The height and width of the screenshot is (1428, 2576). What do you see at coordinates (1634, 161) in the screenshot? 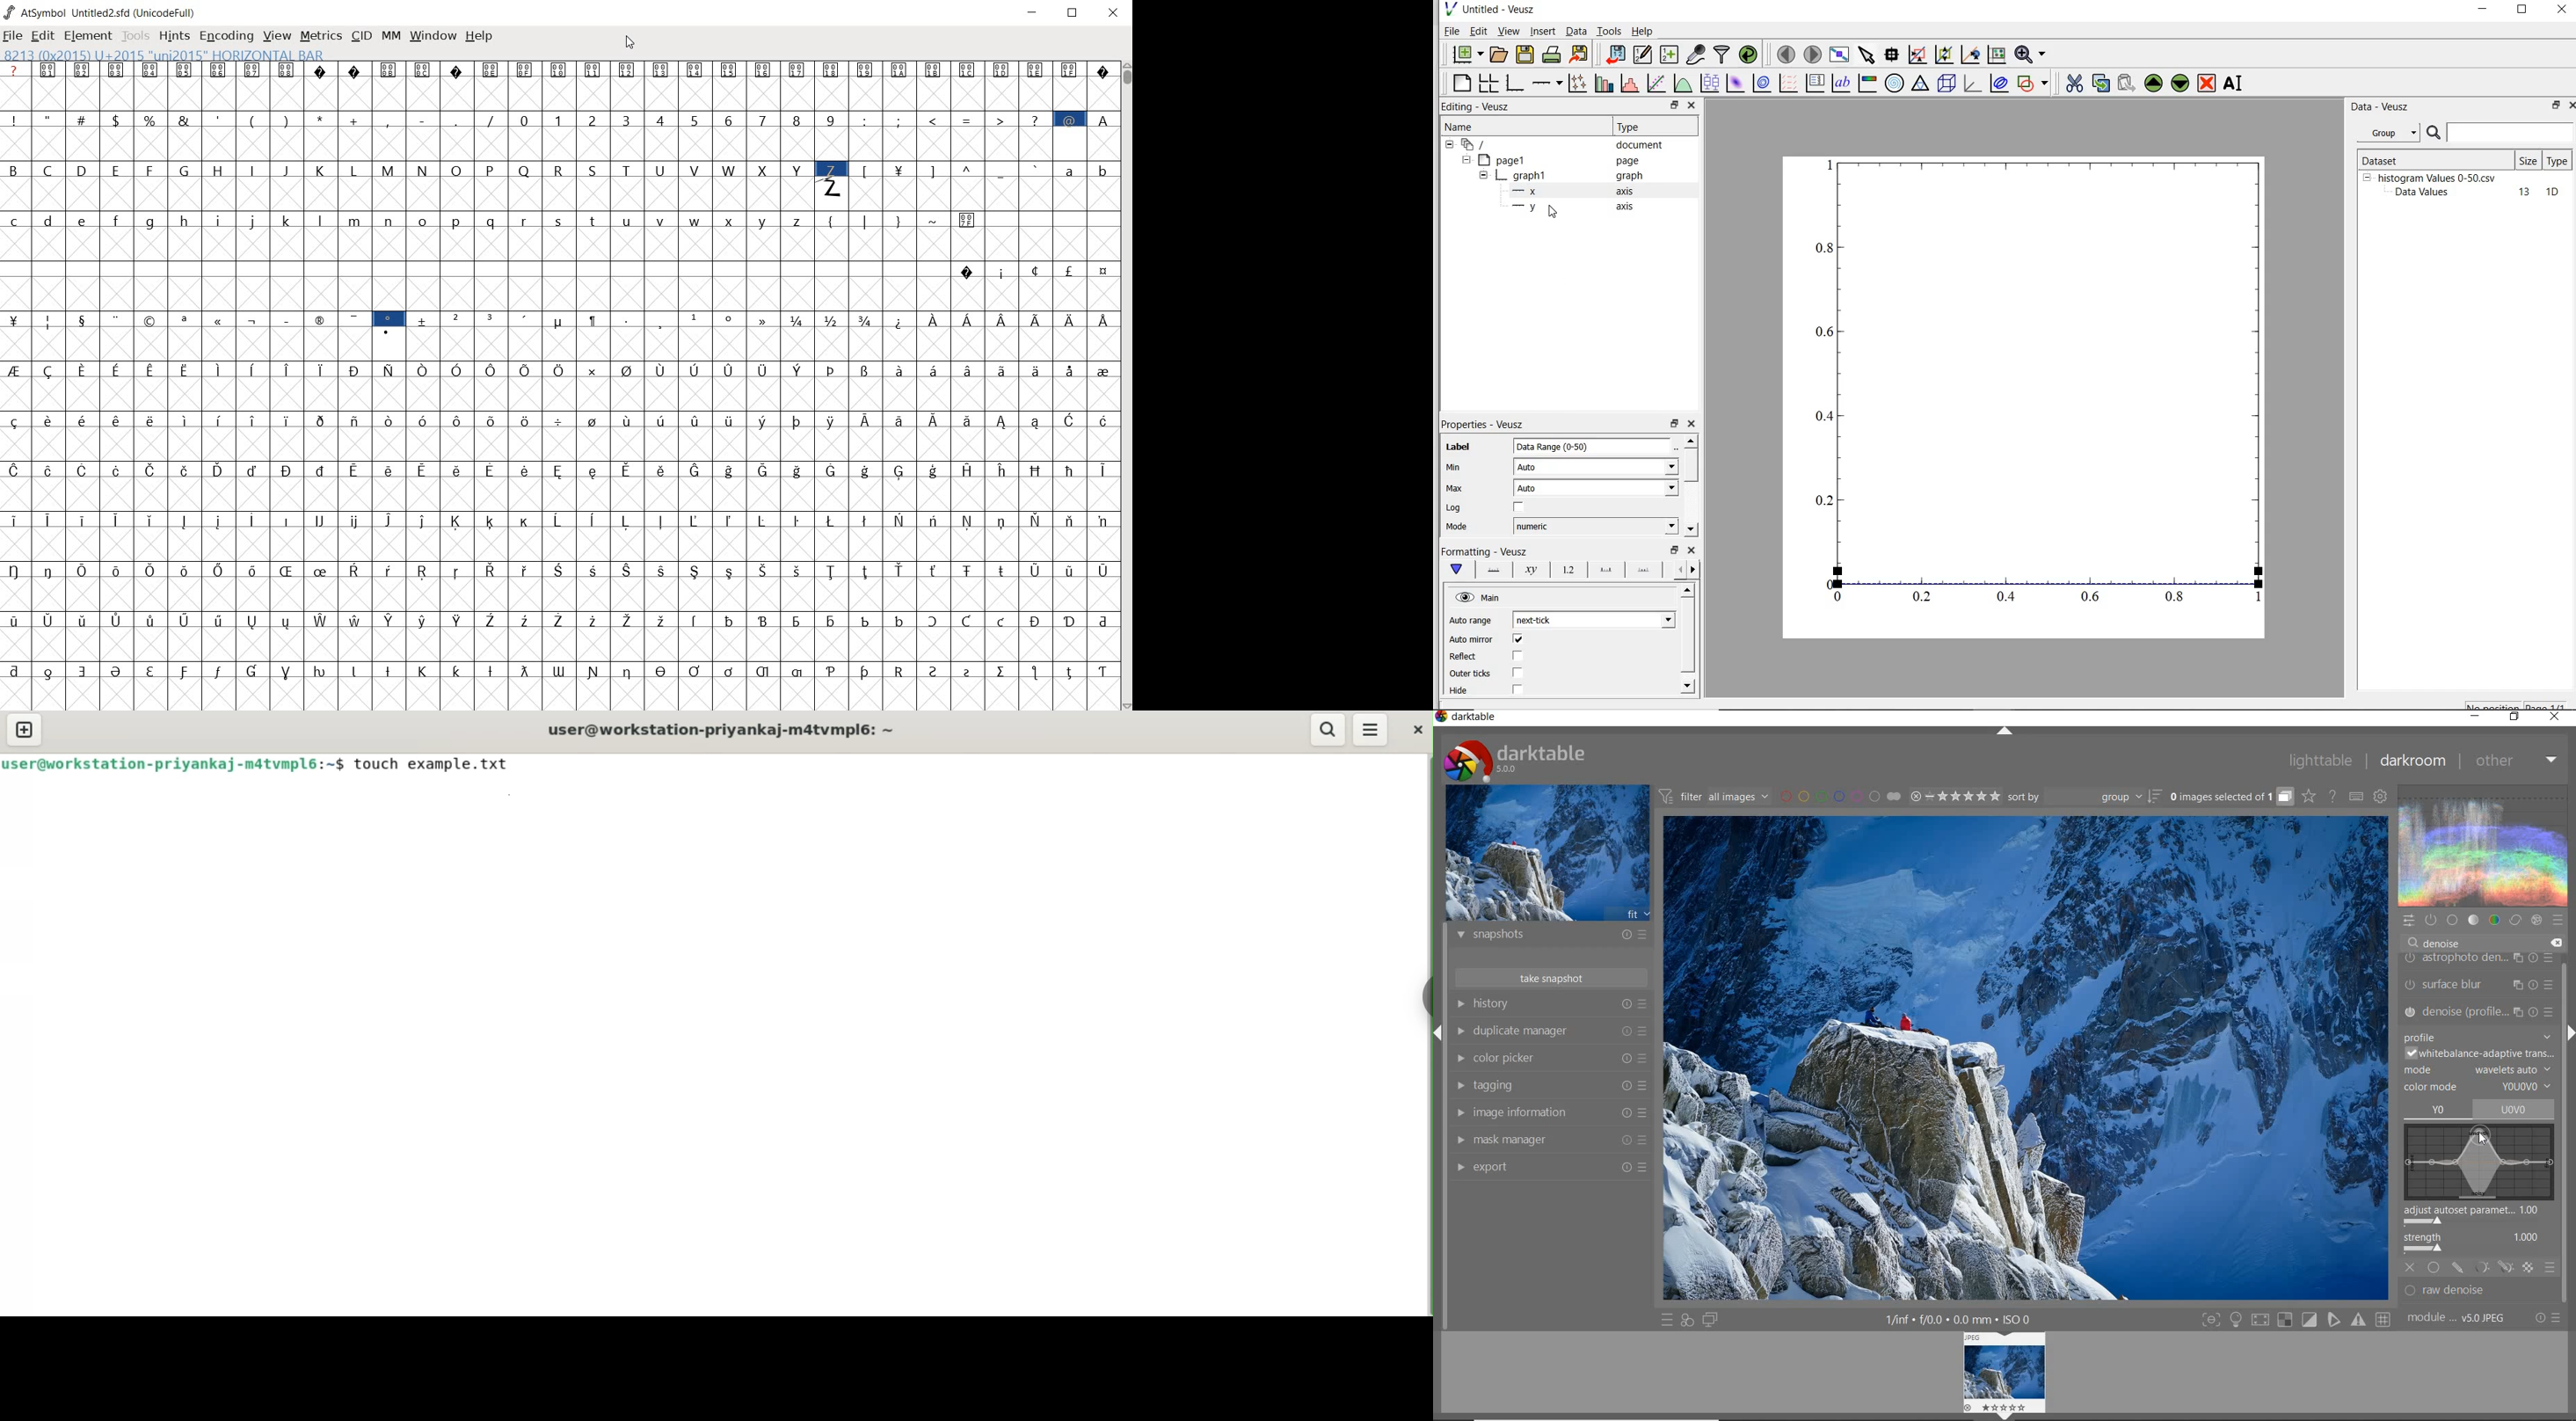
I see `page` at bounding box center [1634, 161].